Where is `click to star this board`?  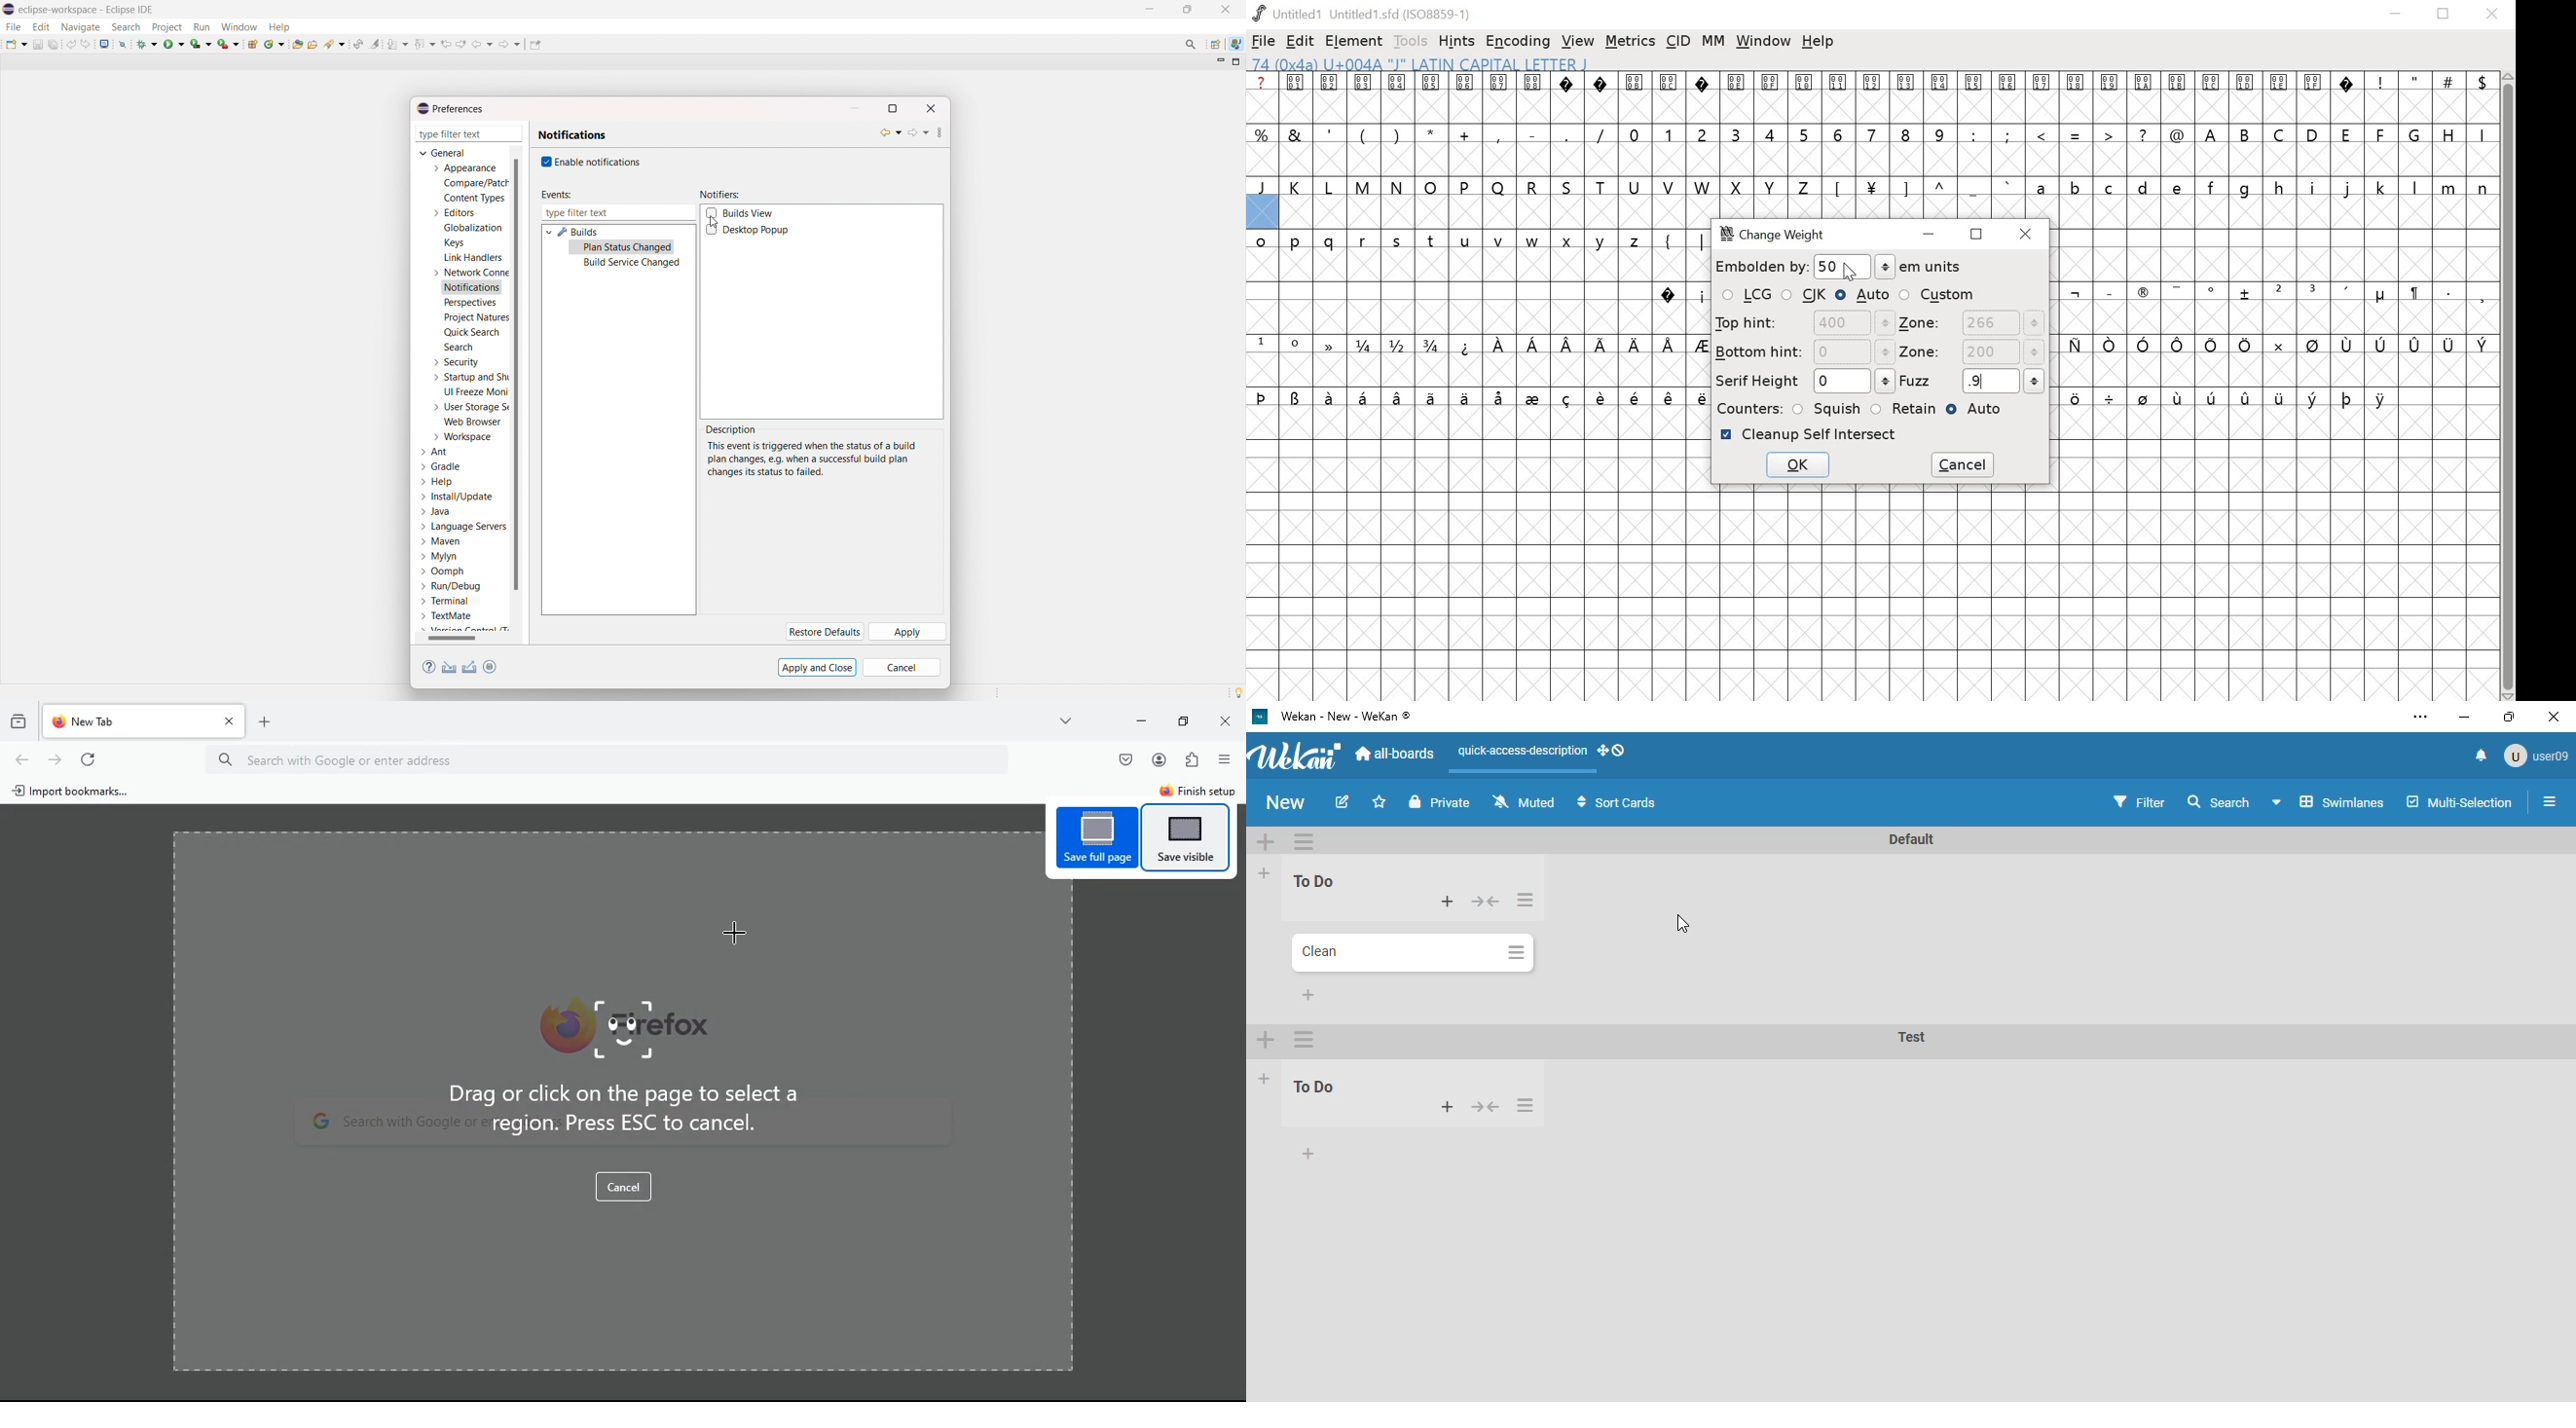 click to star this board is located at coordinates (1380, 801).